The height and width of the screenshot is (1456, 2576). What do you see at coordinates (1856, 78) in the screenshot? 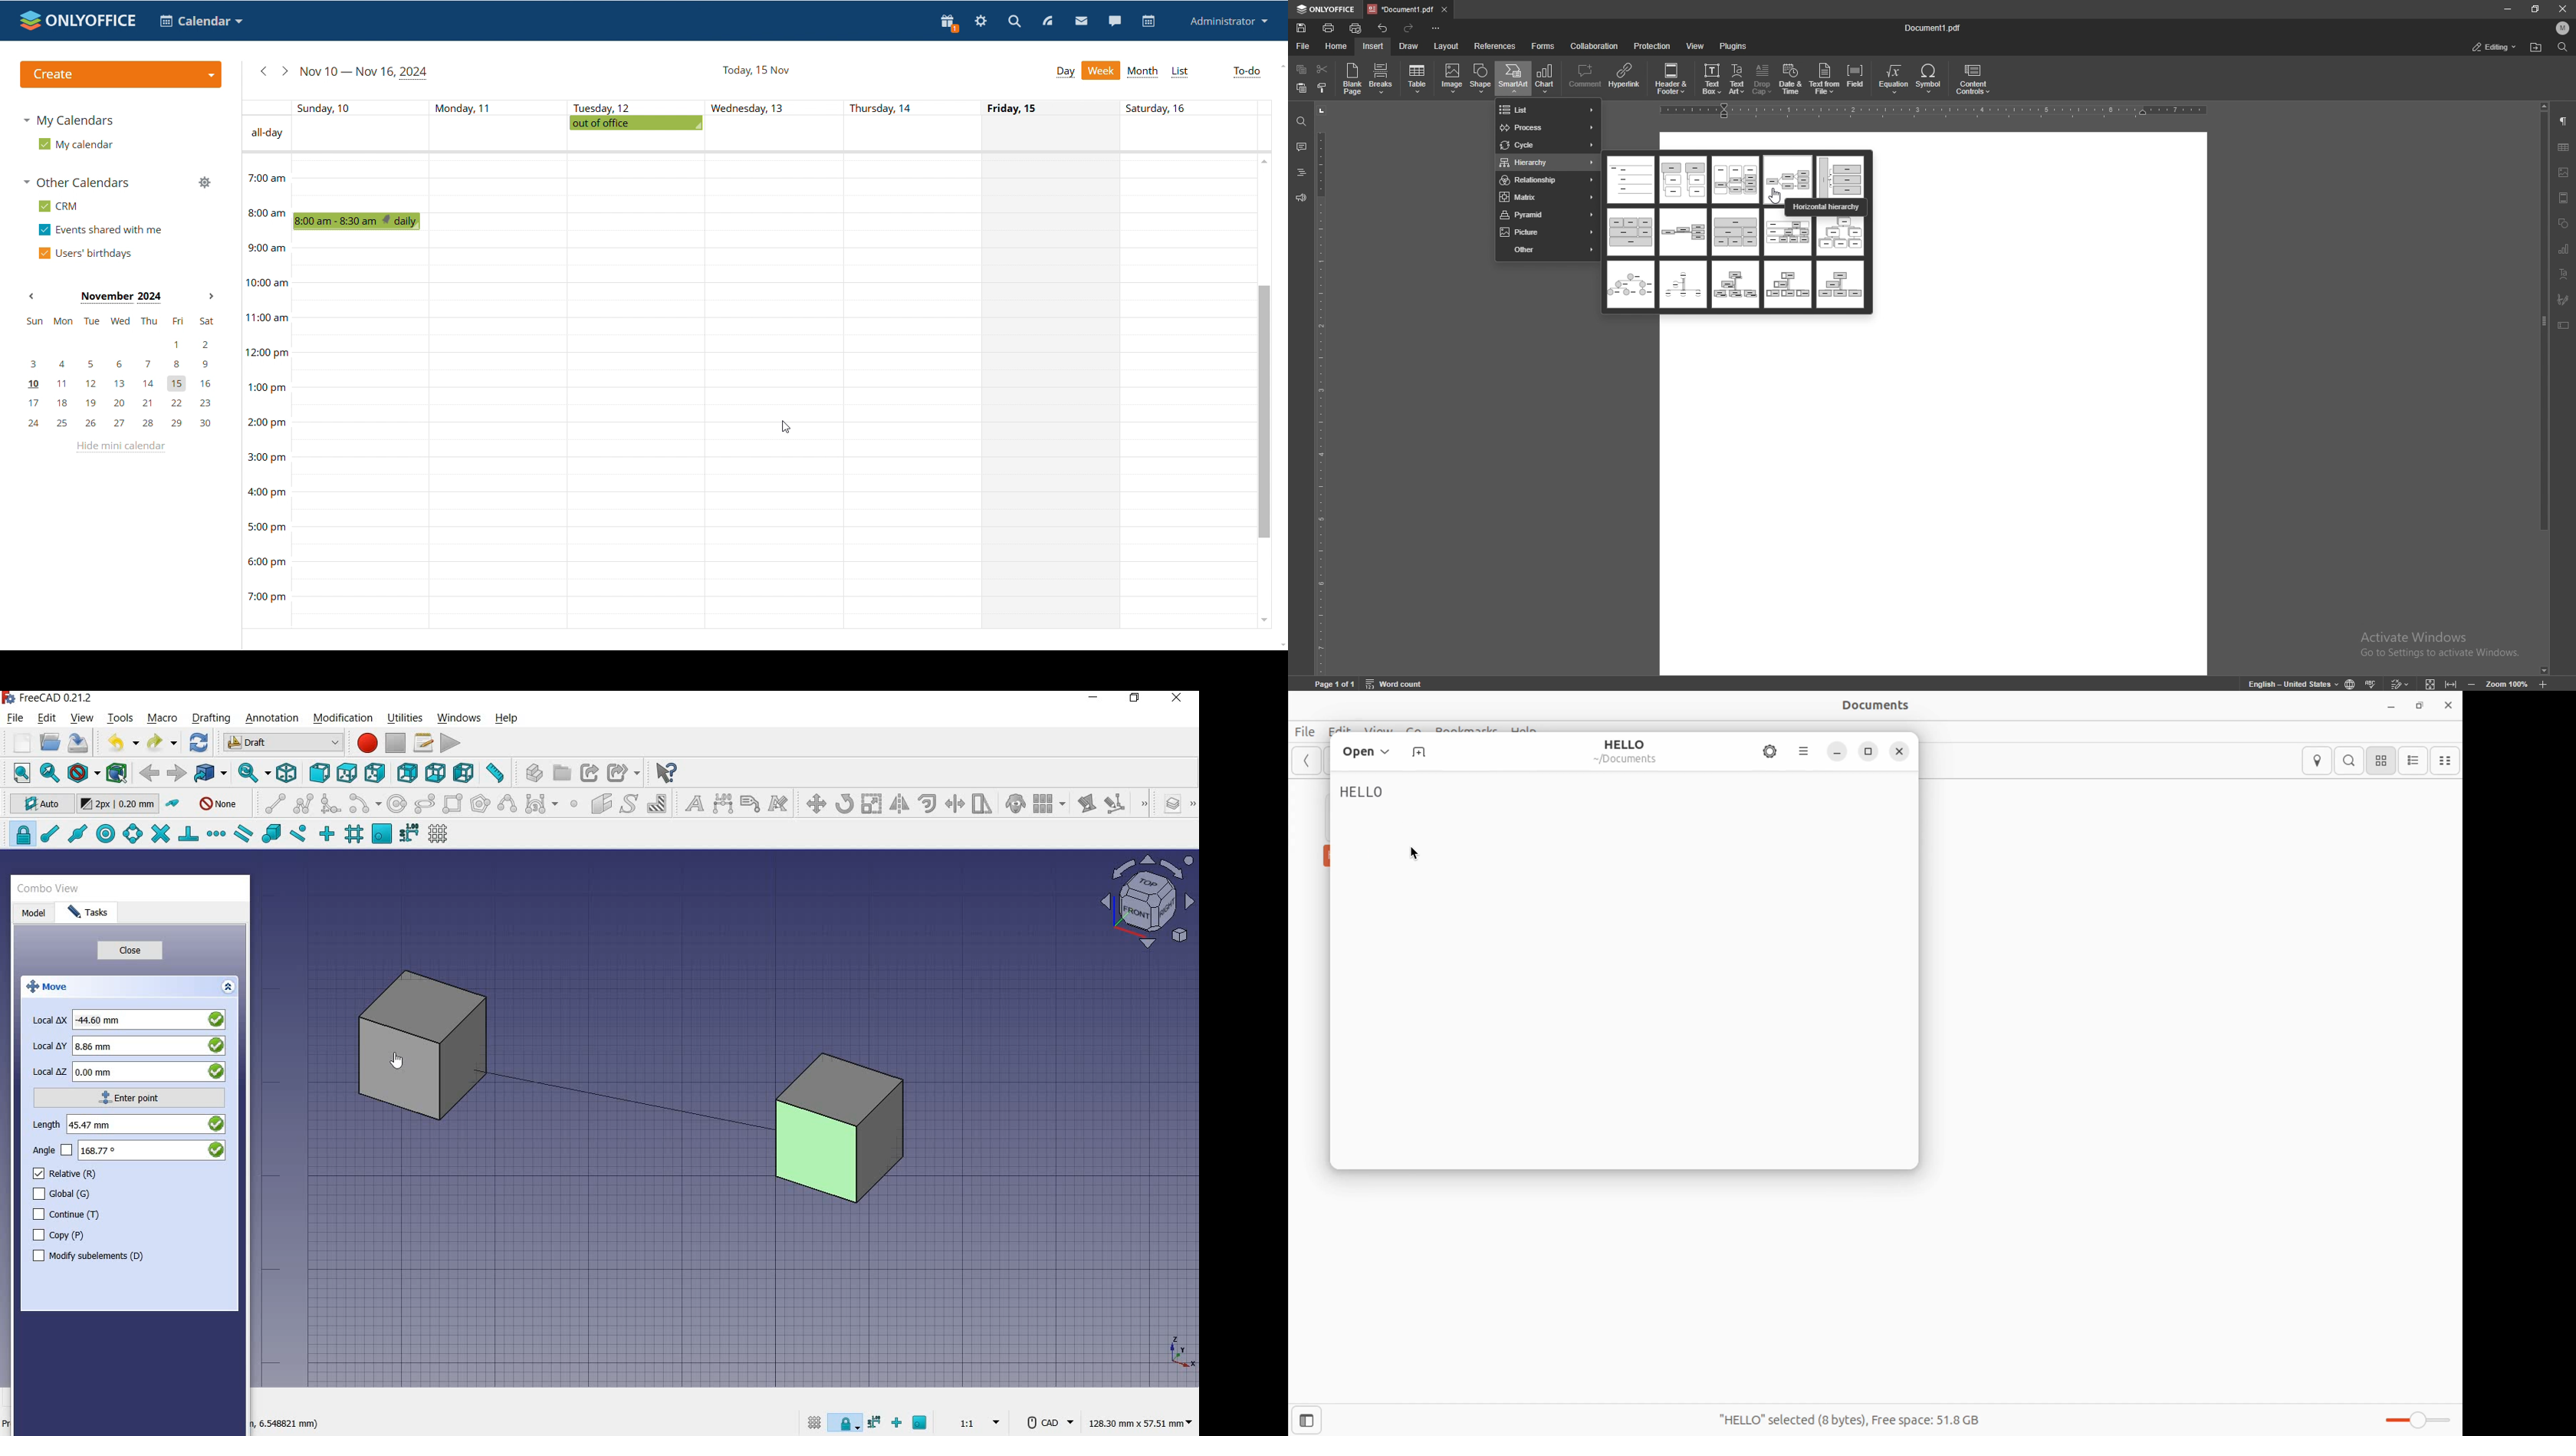
I see `field` at bounding box center [1856, 78].